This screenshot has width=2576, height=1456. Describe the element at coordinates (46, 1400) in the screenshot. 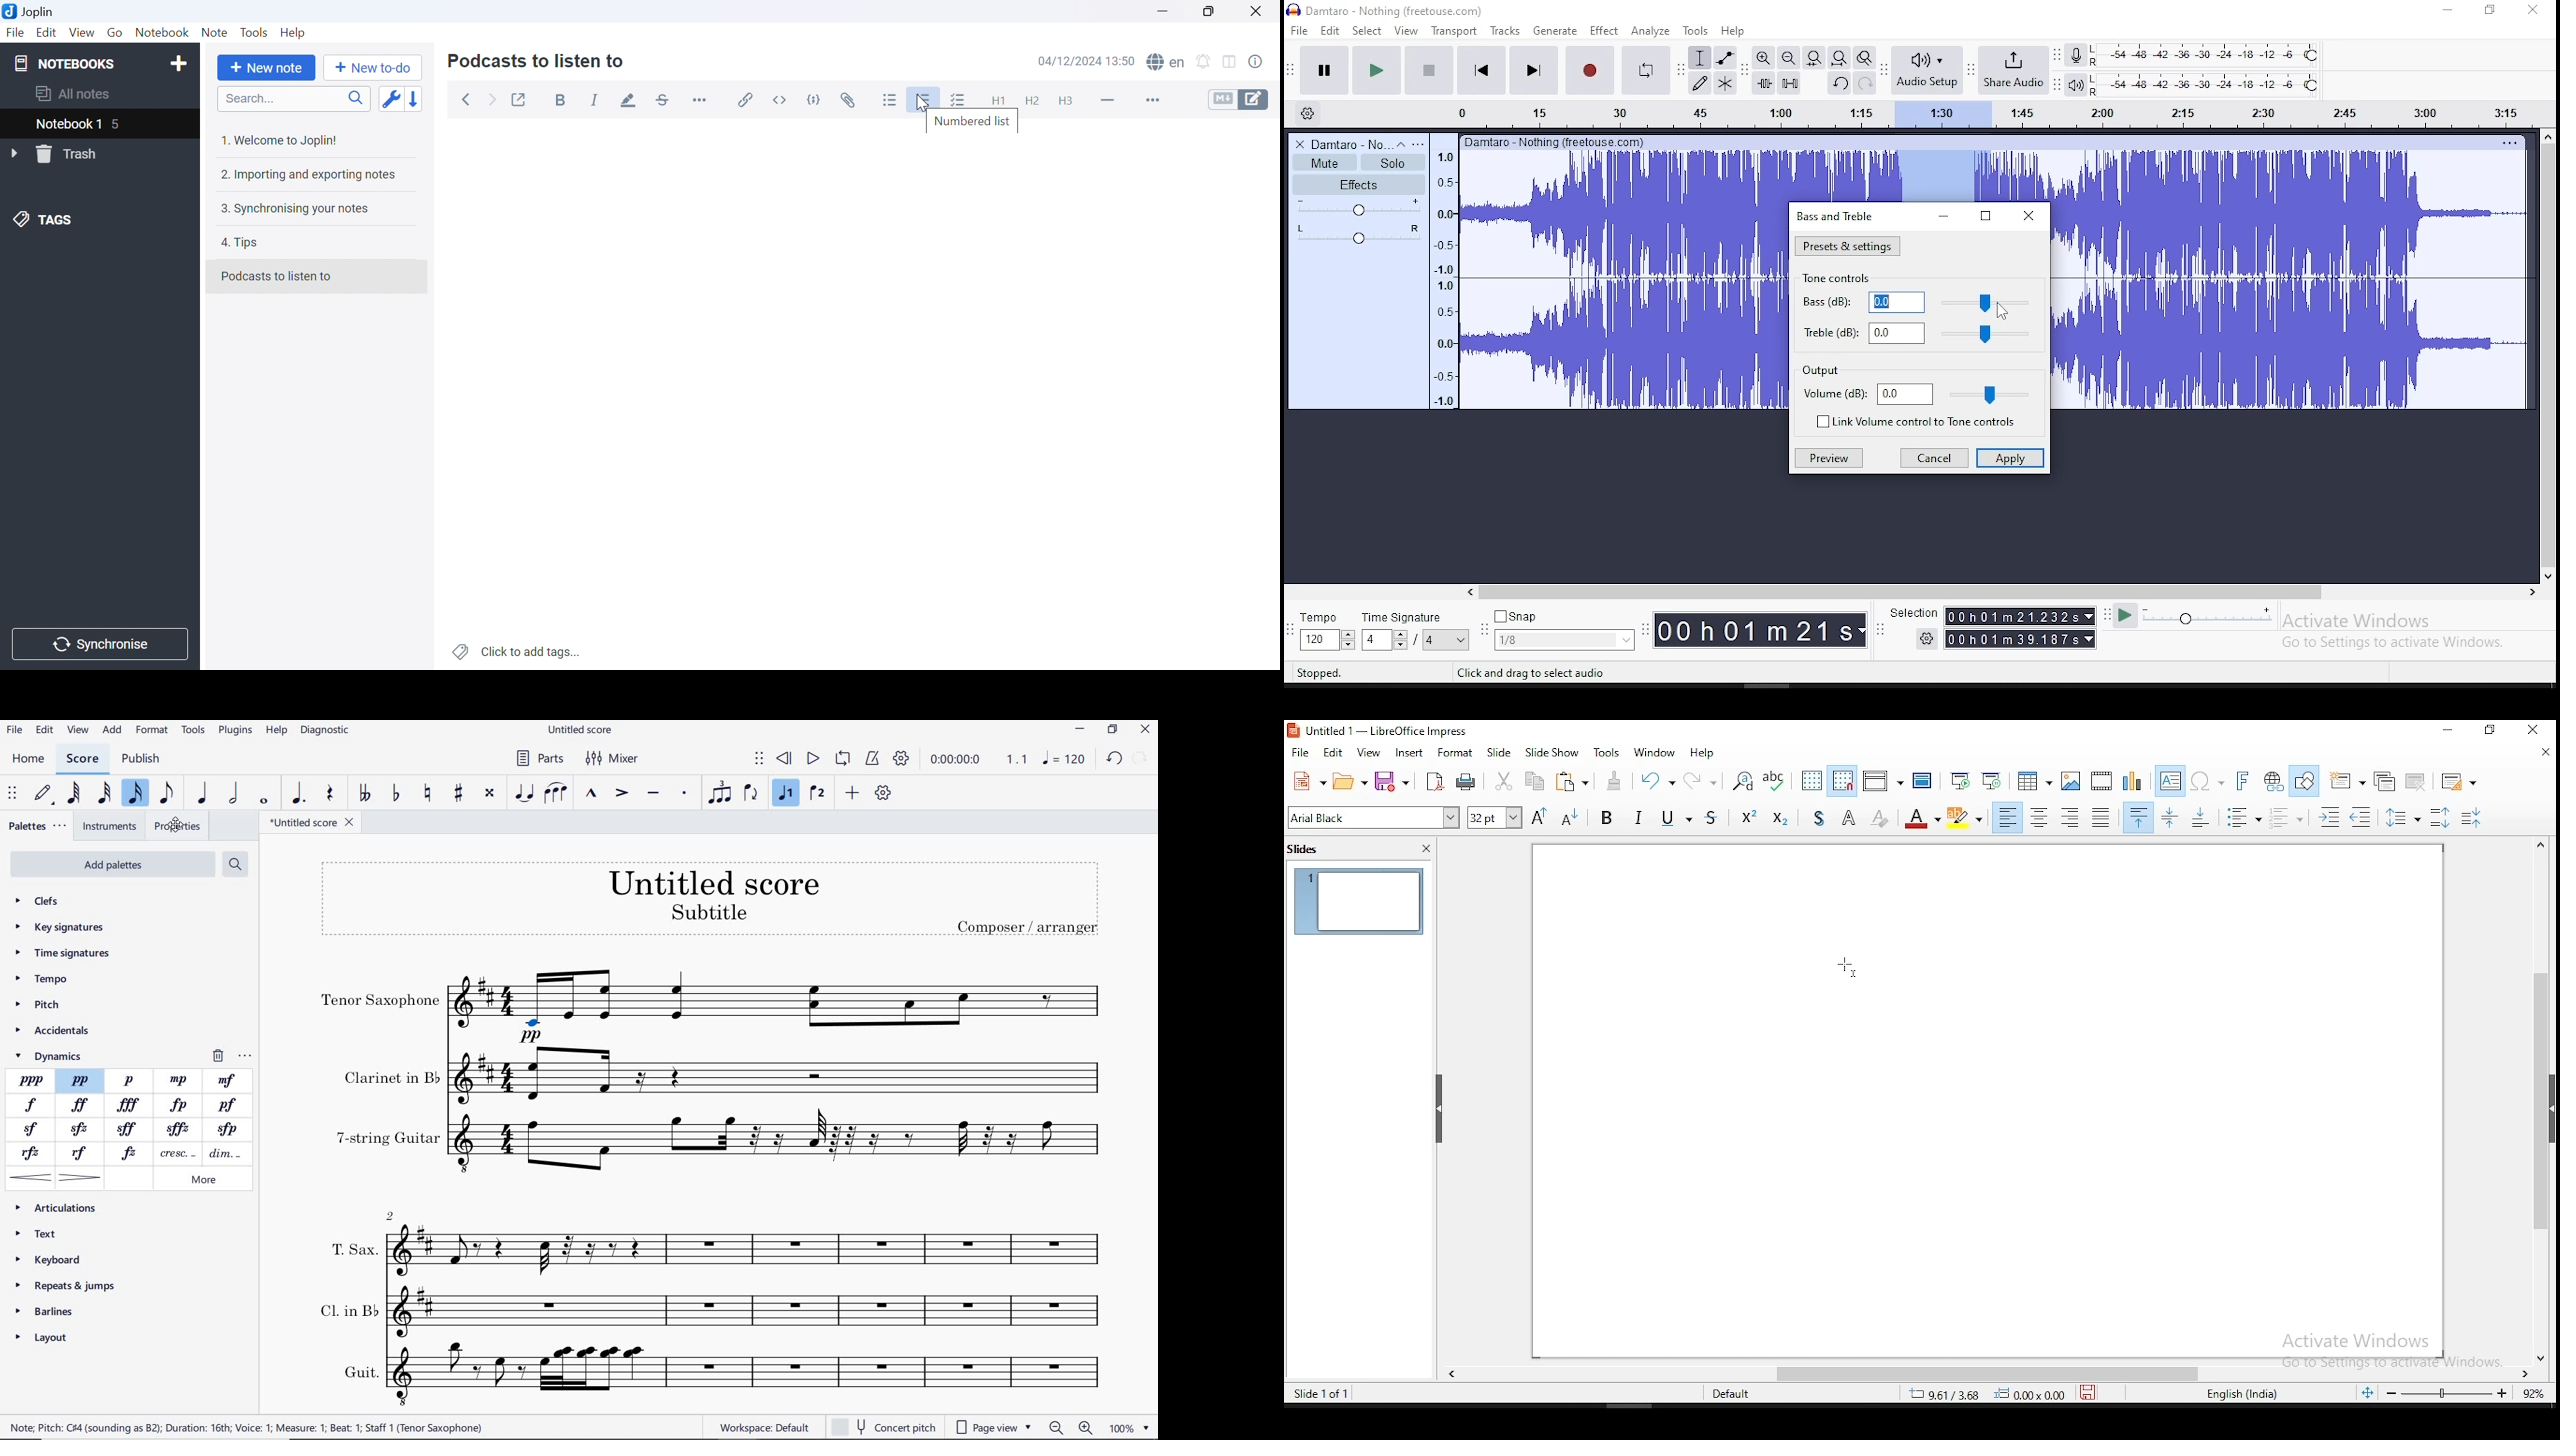

I see `show more` at that location.